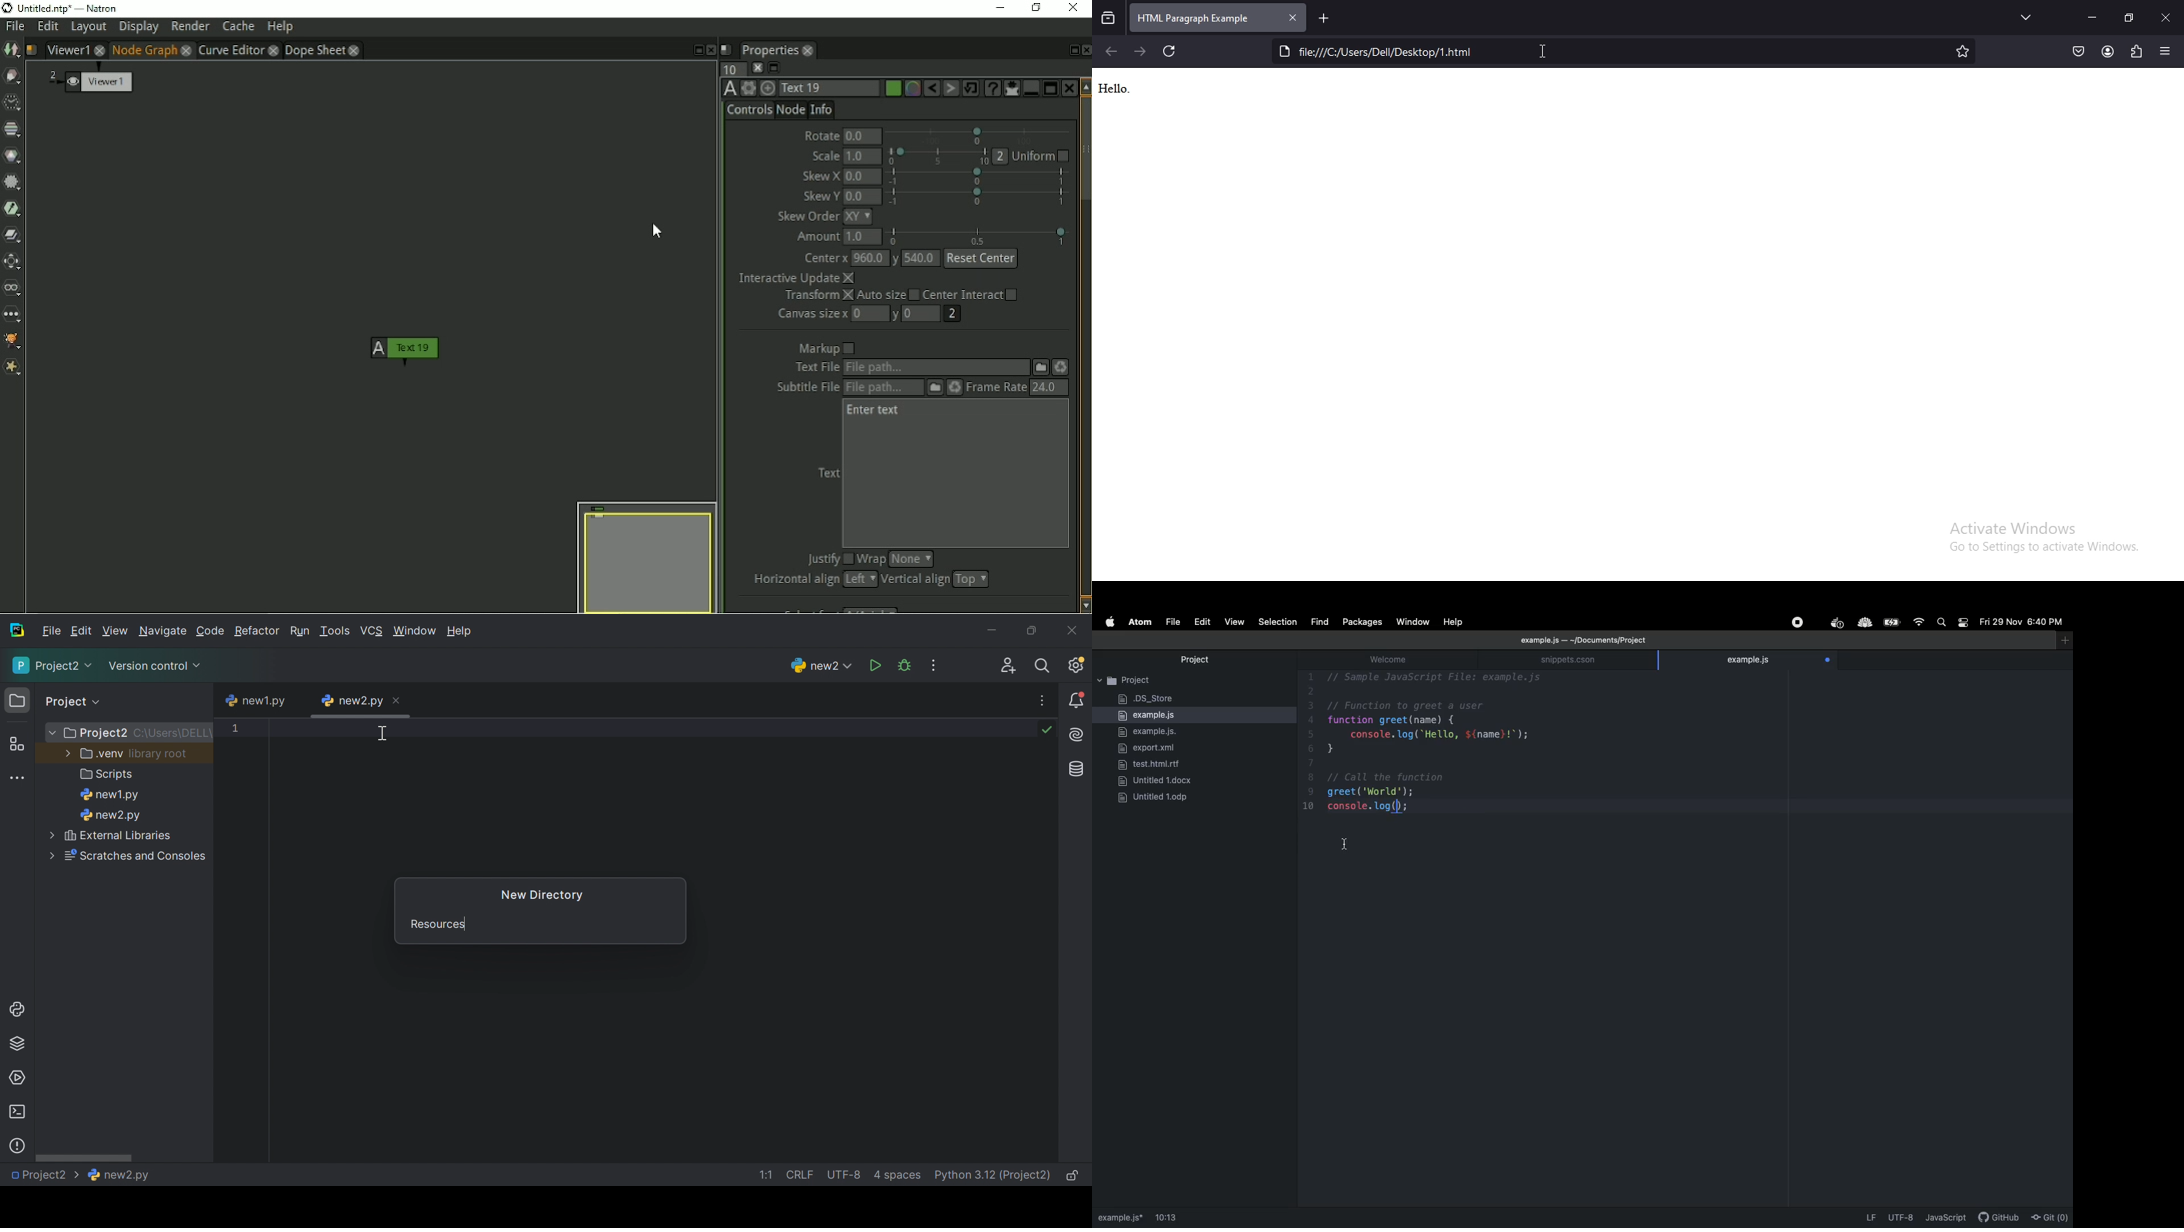 Image resolution: width=2184 pixels, height=1232 pixels. What do you see at coordinates (439, 924) in the screenshot?
I see `Resources` at bounding box center [439, 924].